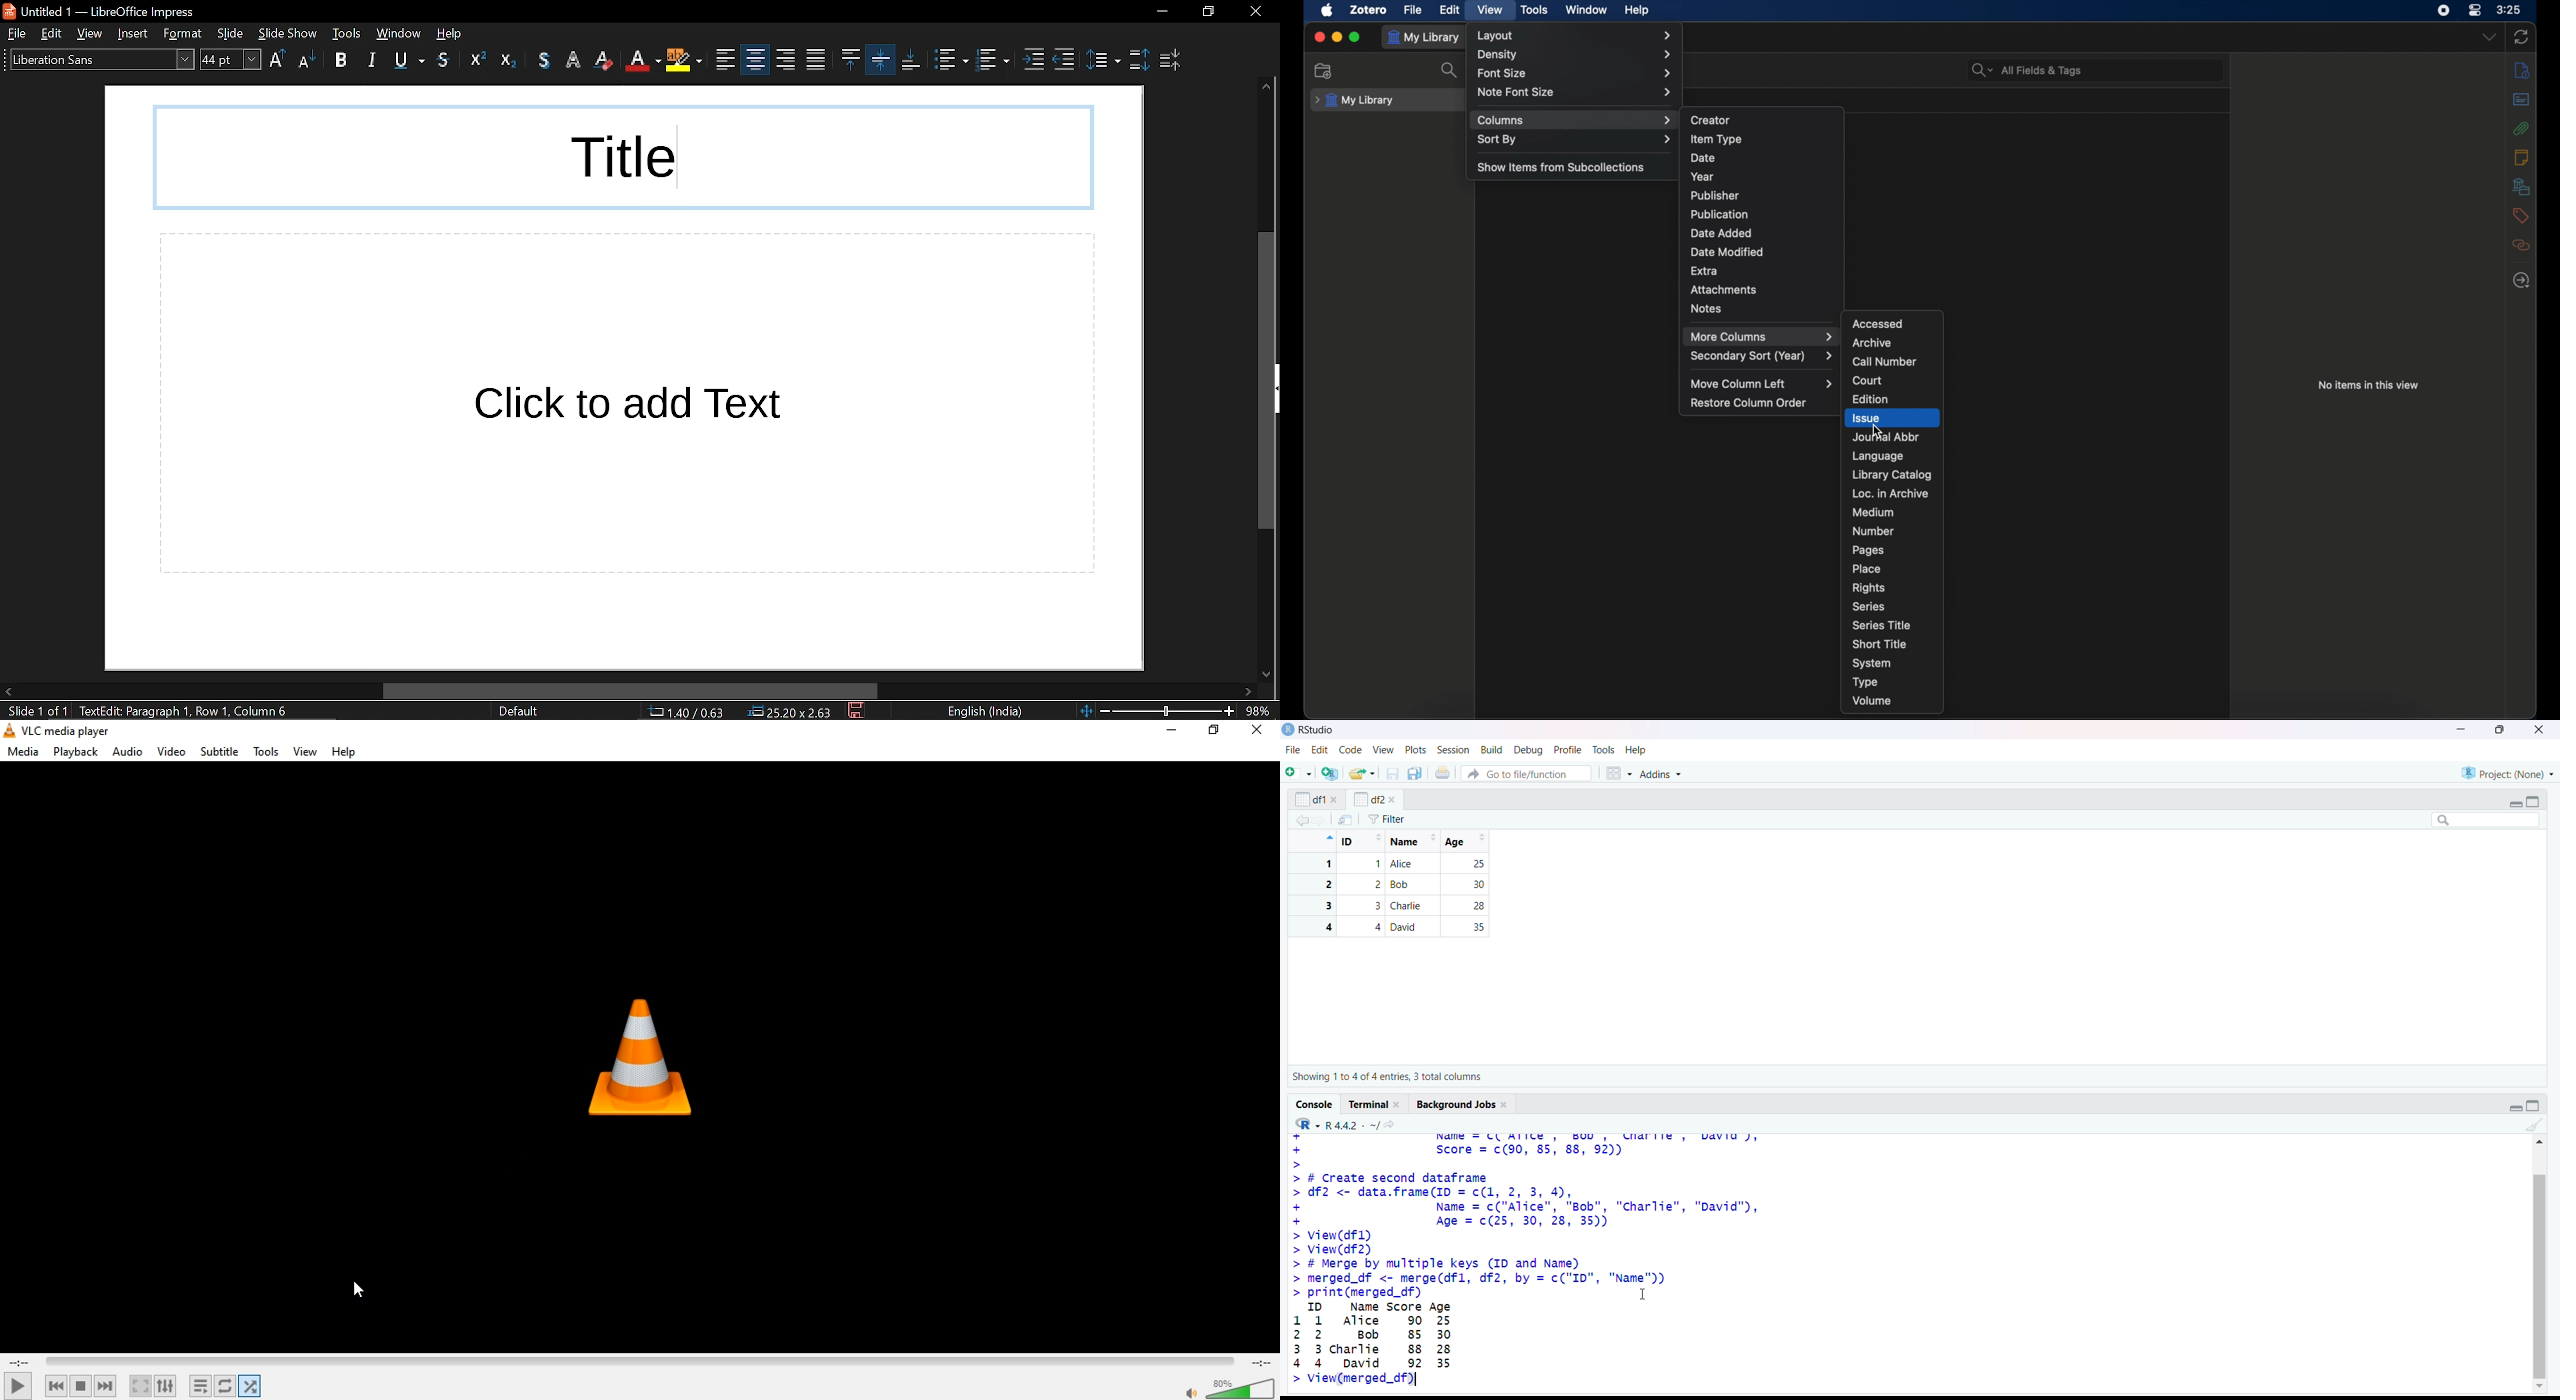 This screenshot has width=2576, height=1400. What do you see at coordinates (1561, 167) in the screenshot?
I see `show items from subcollections` at bounding box center [1561, 167].